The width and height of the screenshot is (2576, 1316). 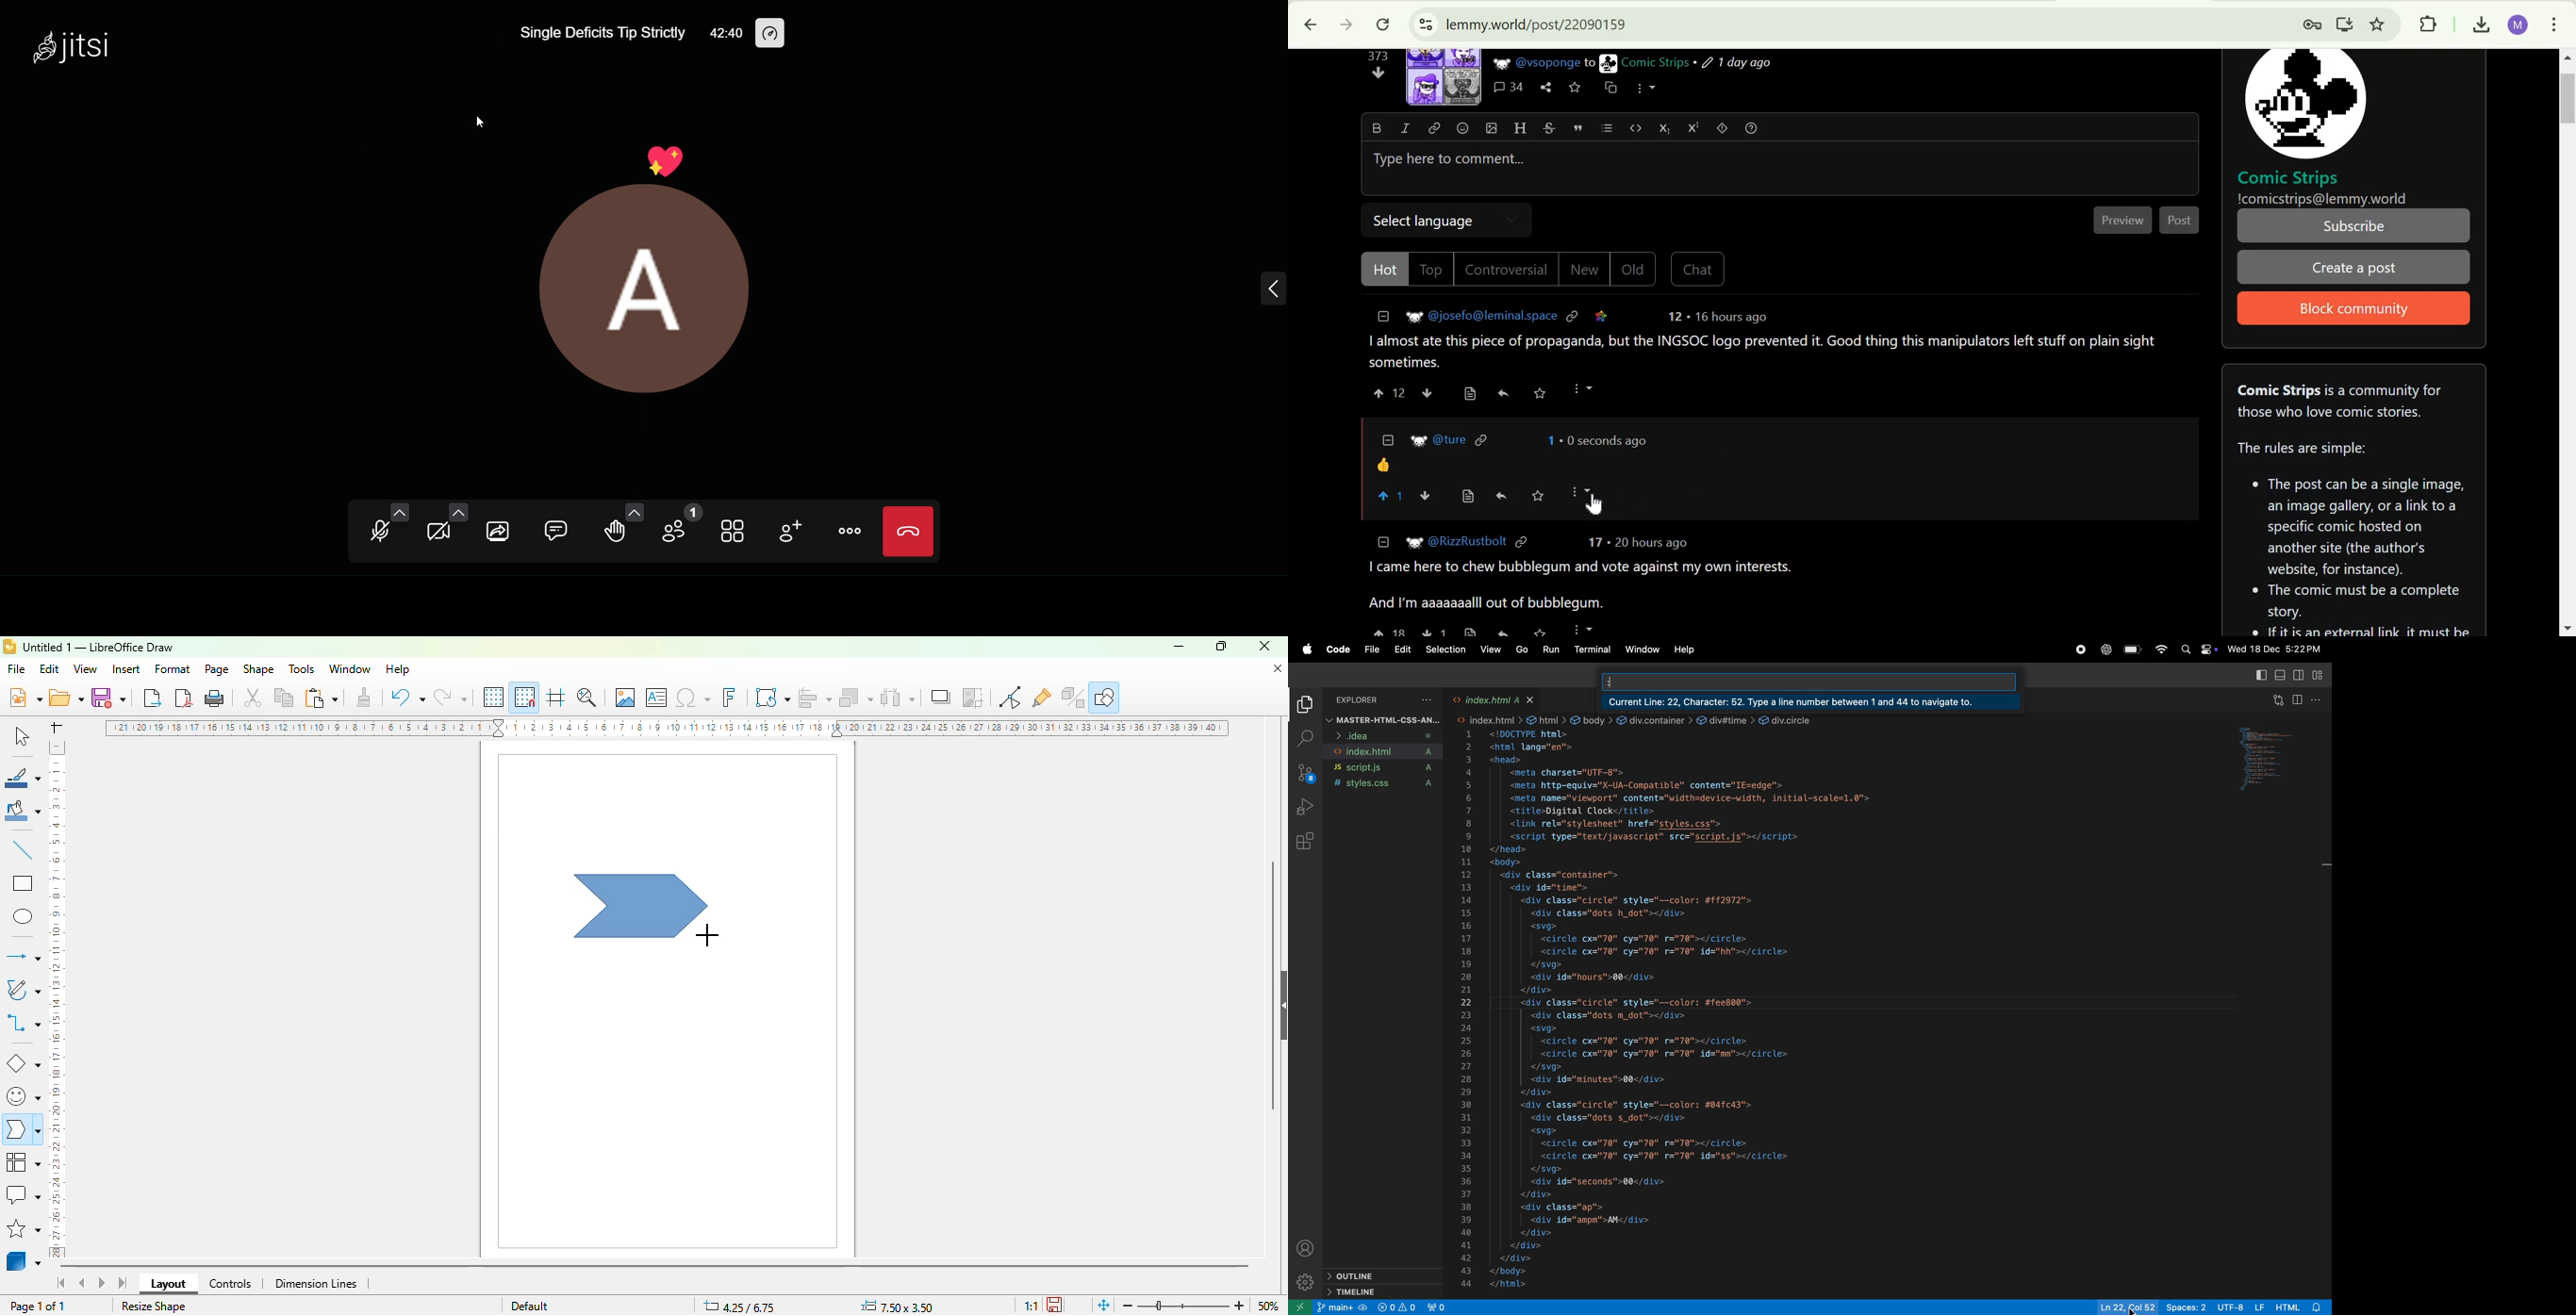 I want to click on block arrows, so click(x=22, y=1131).